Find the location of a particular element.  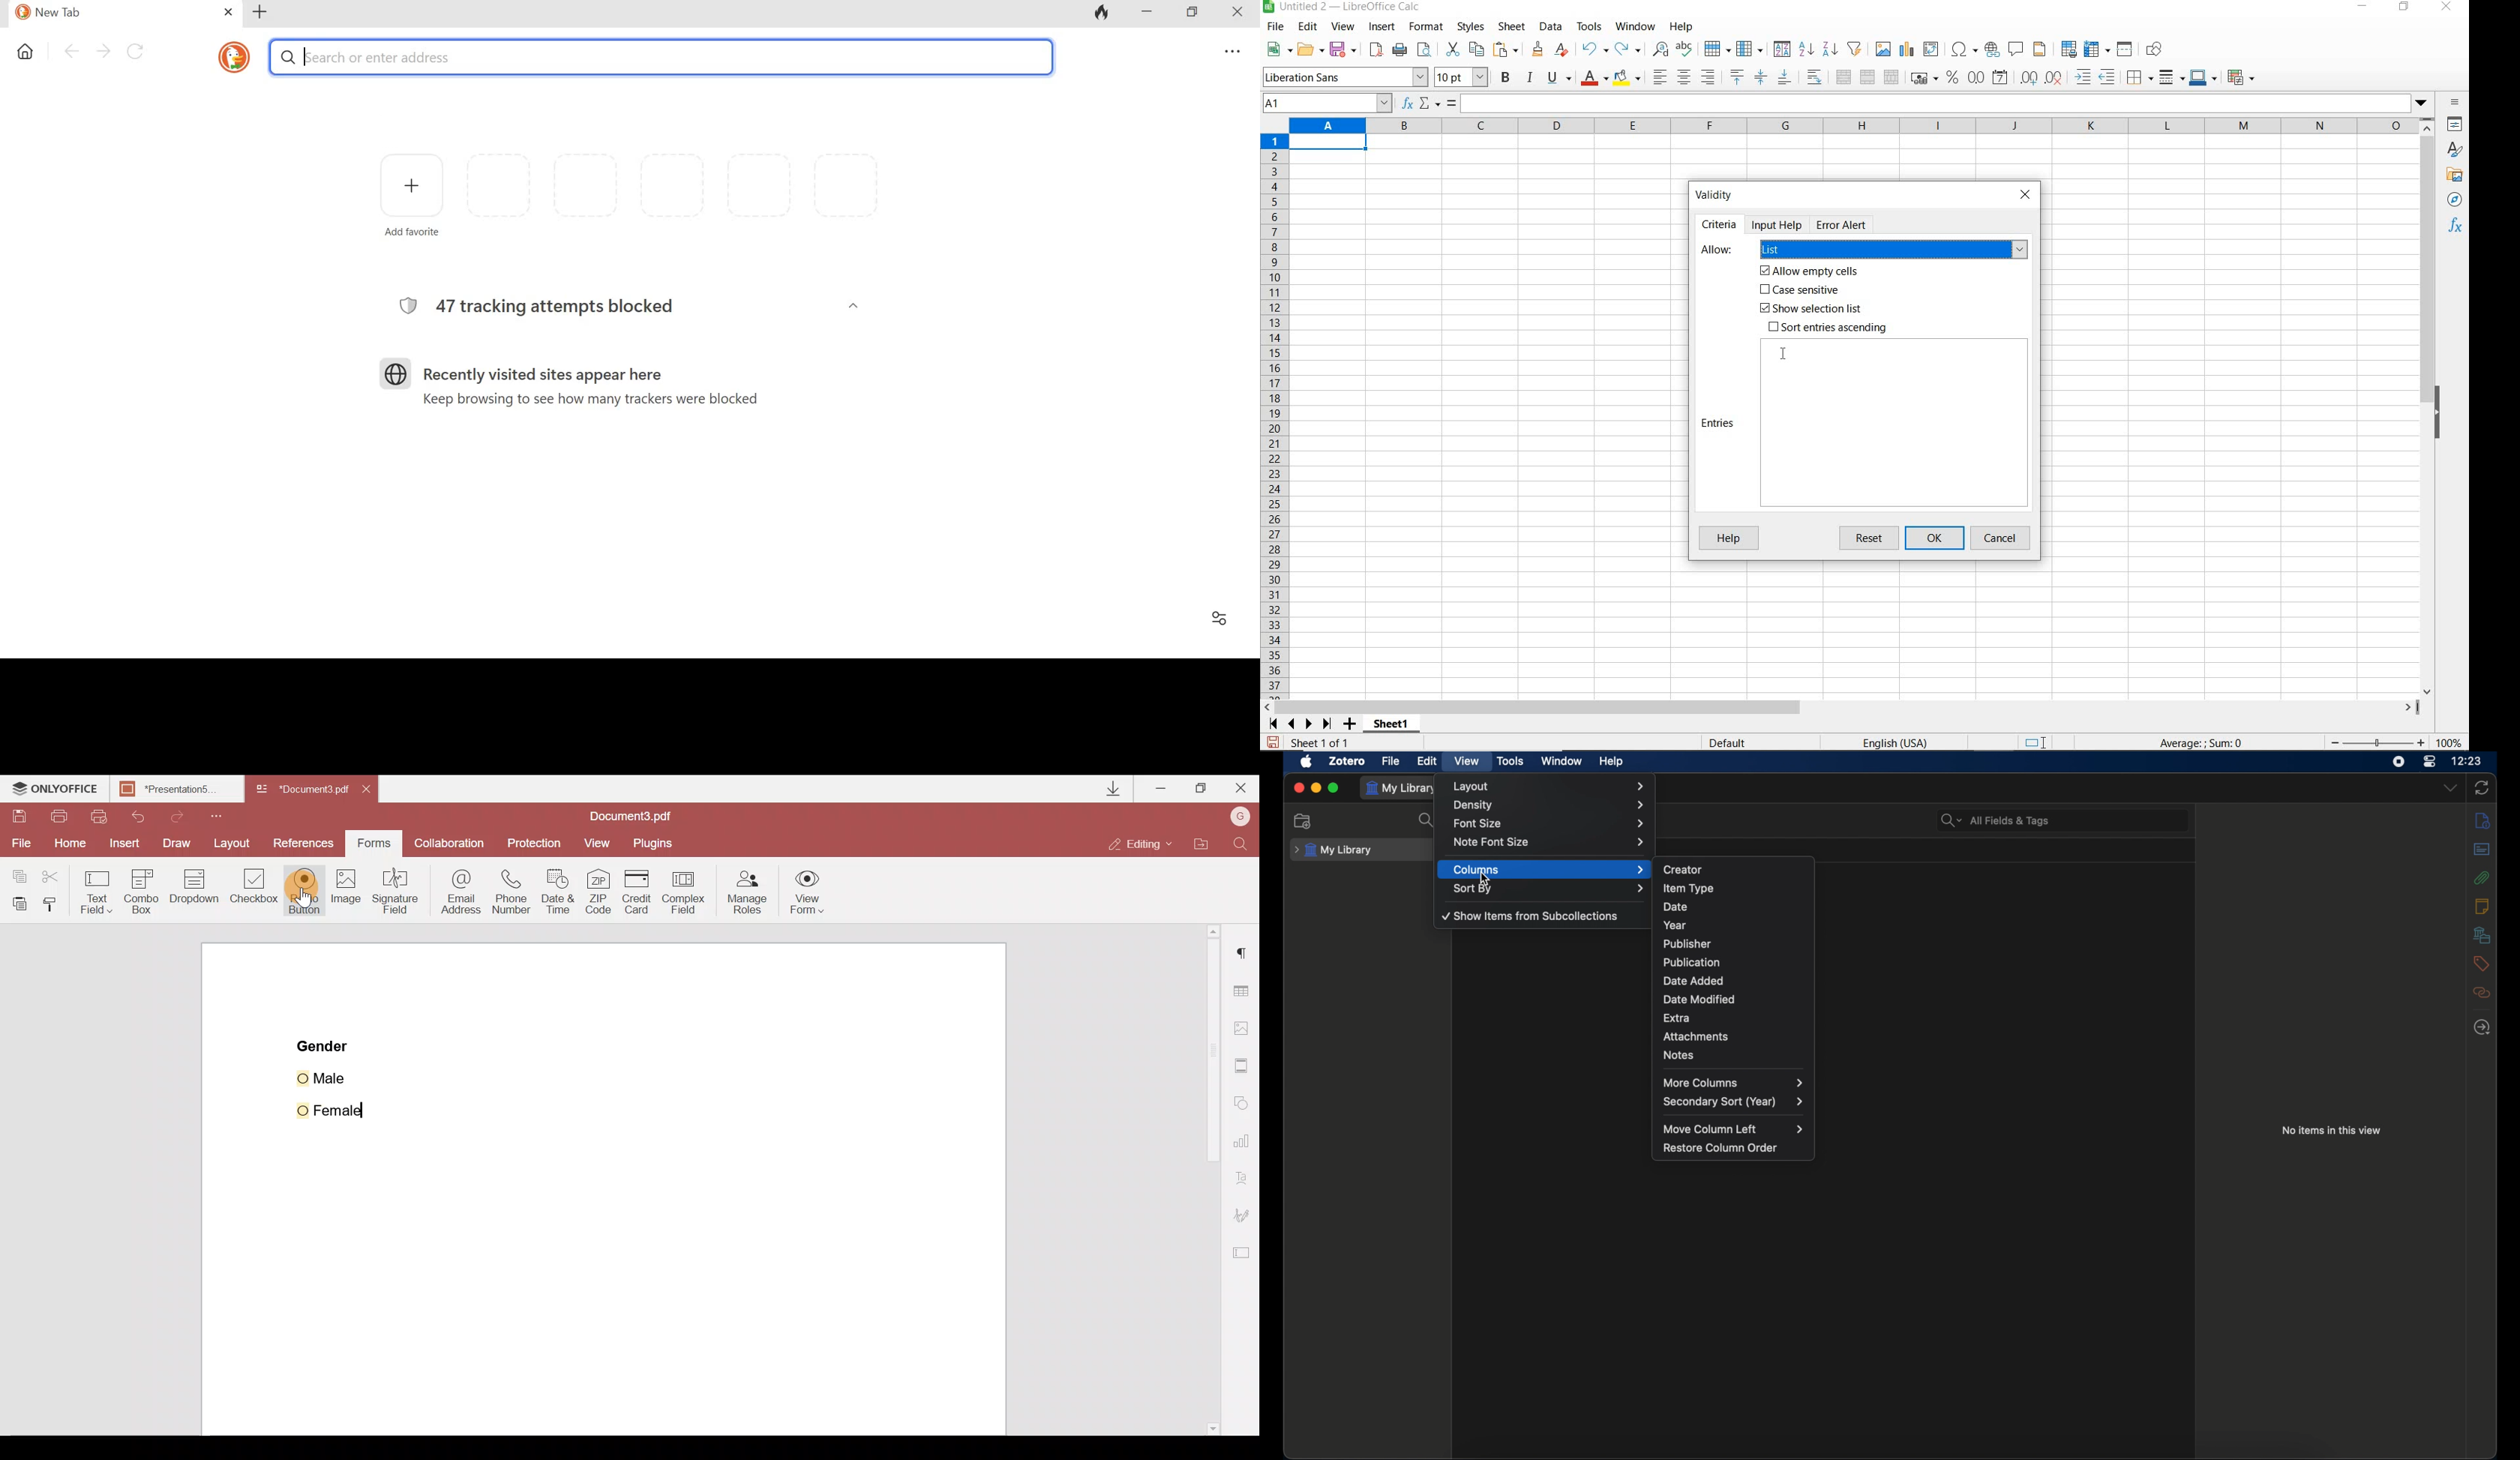

Copy is located at coordinates (16, 872).